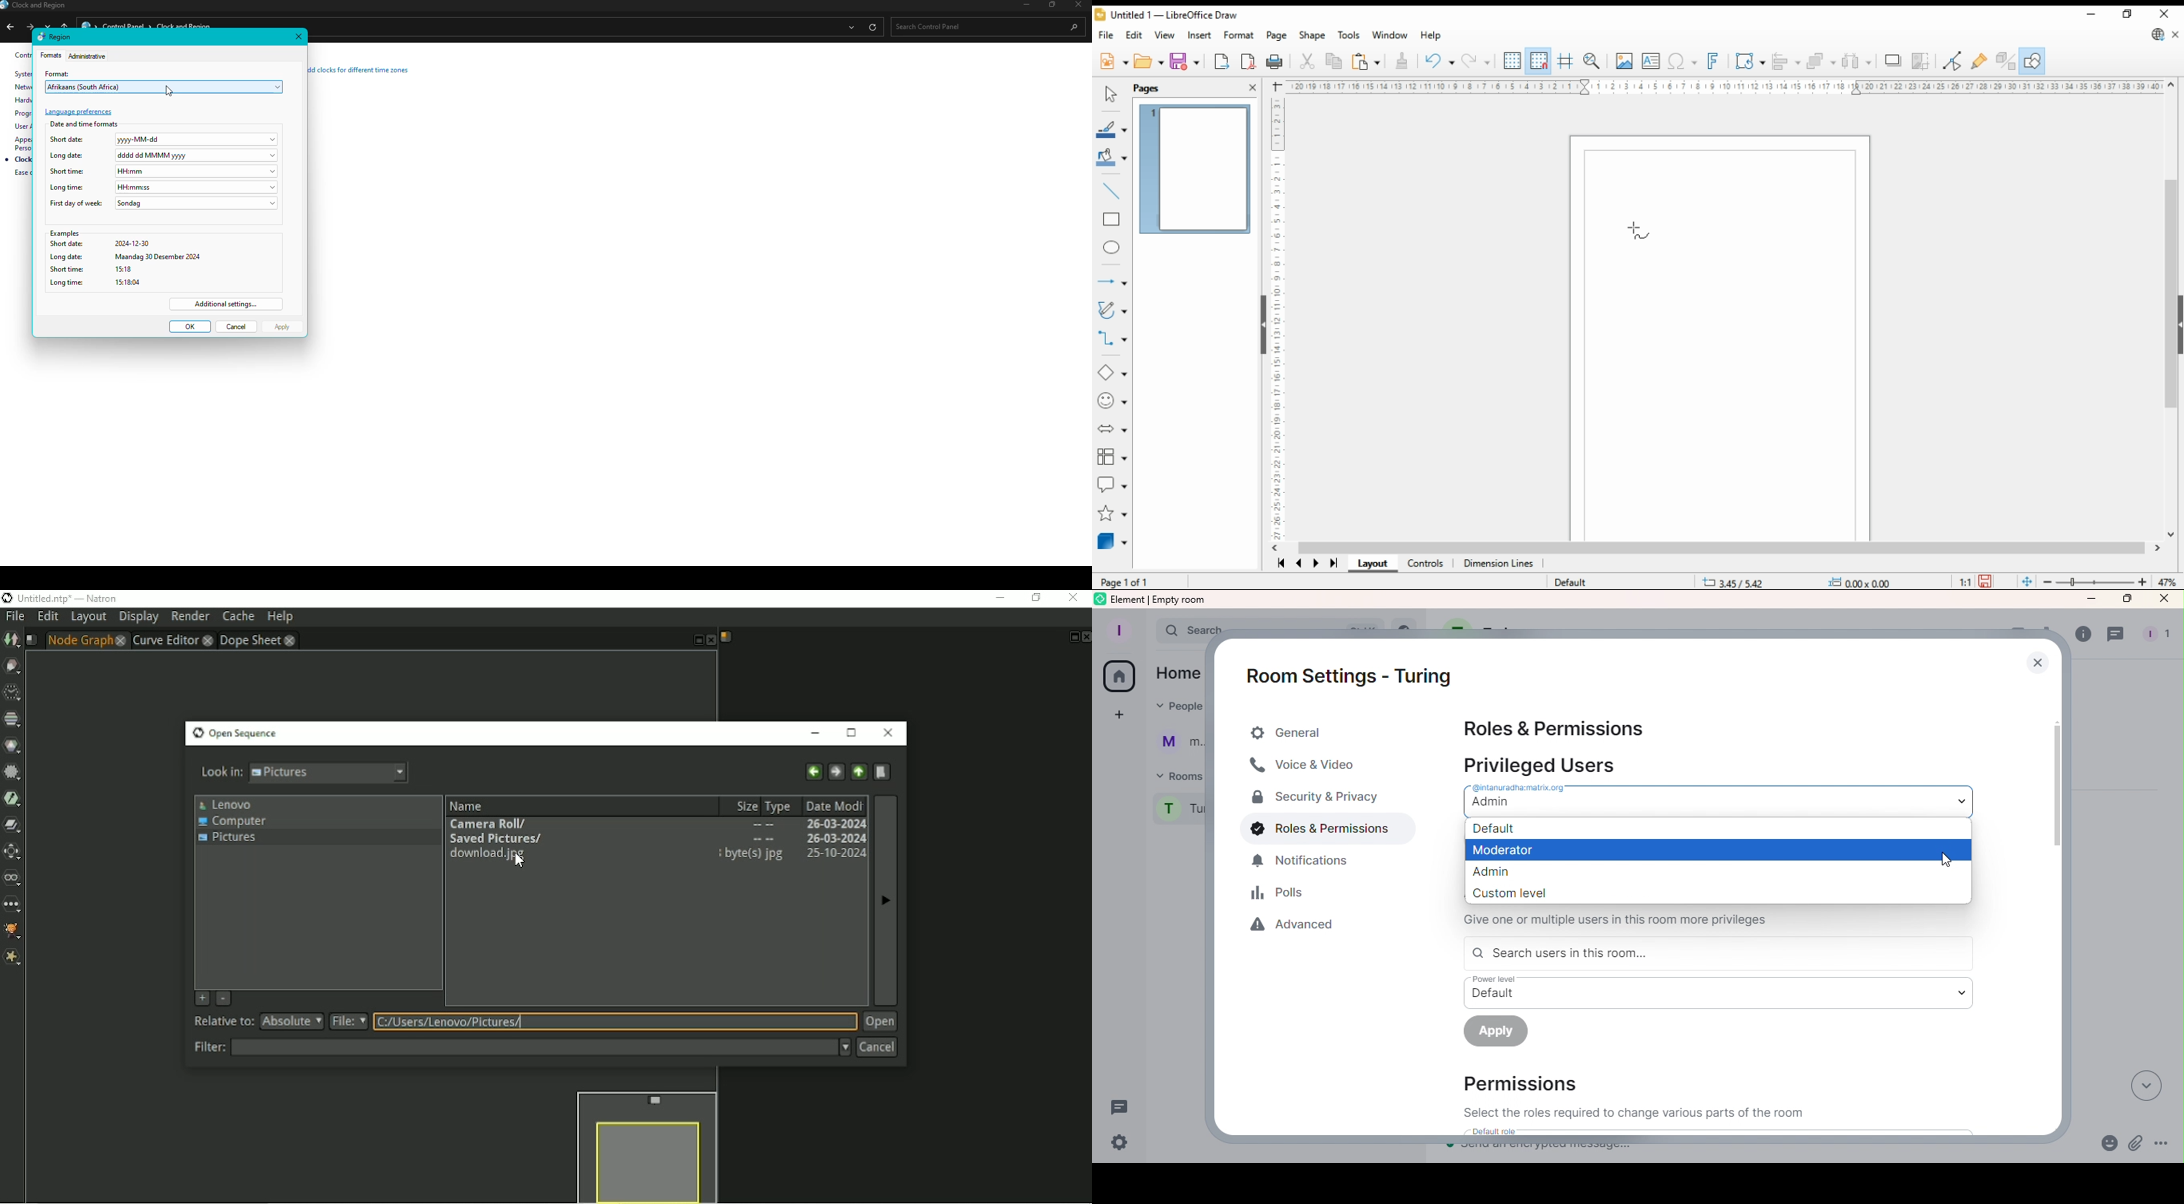 The image size is (2184, 1204). I want to click on long date, so click(164, 257).